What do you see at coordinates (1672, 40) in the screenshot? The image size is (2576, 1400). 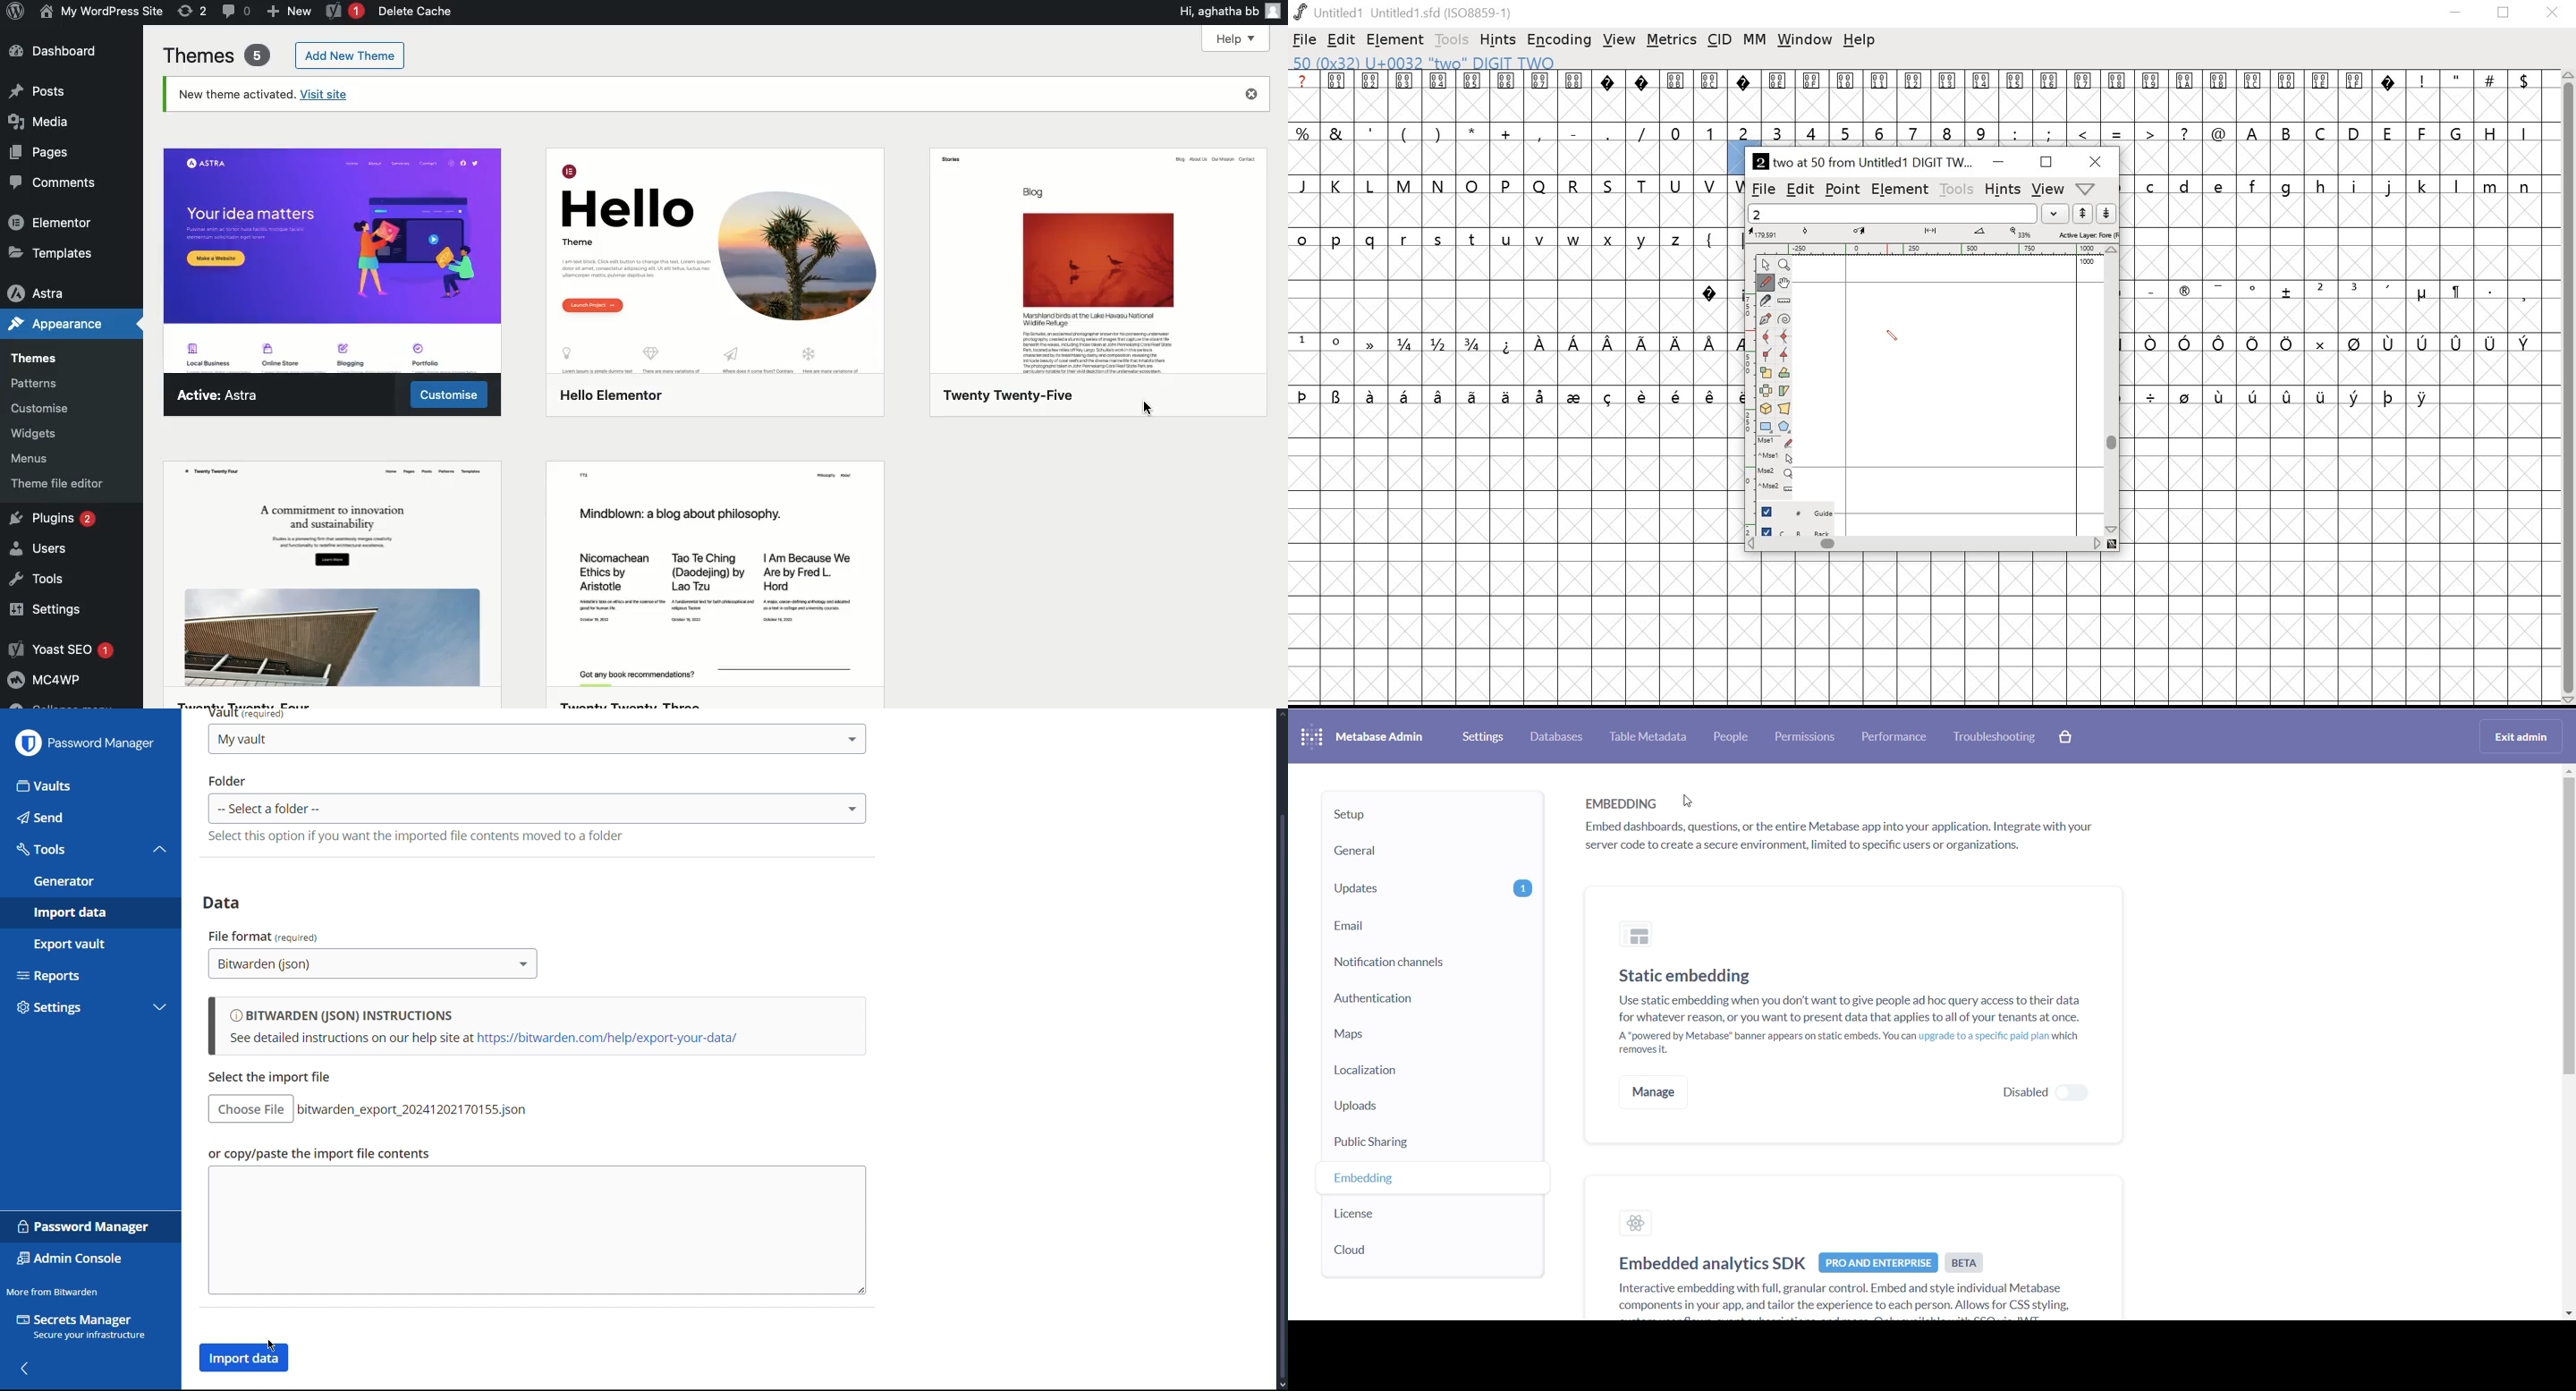 I see `metrics` at bounding box center [1672, 40].